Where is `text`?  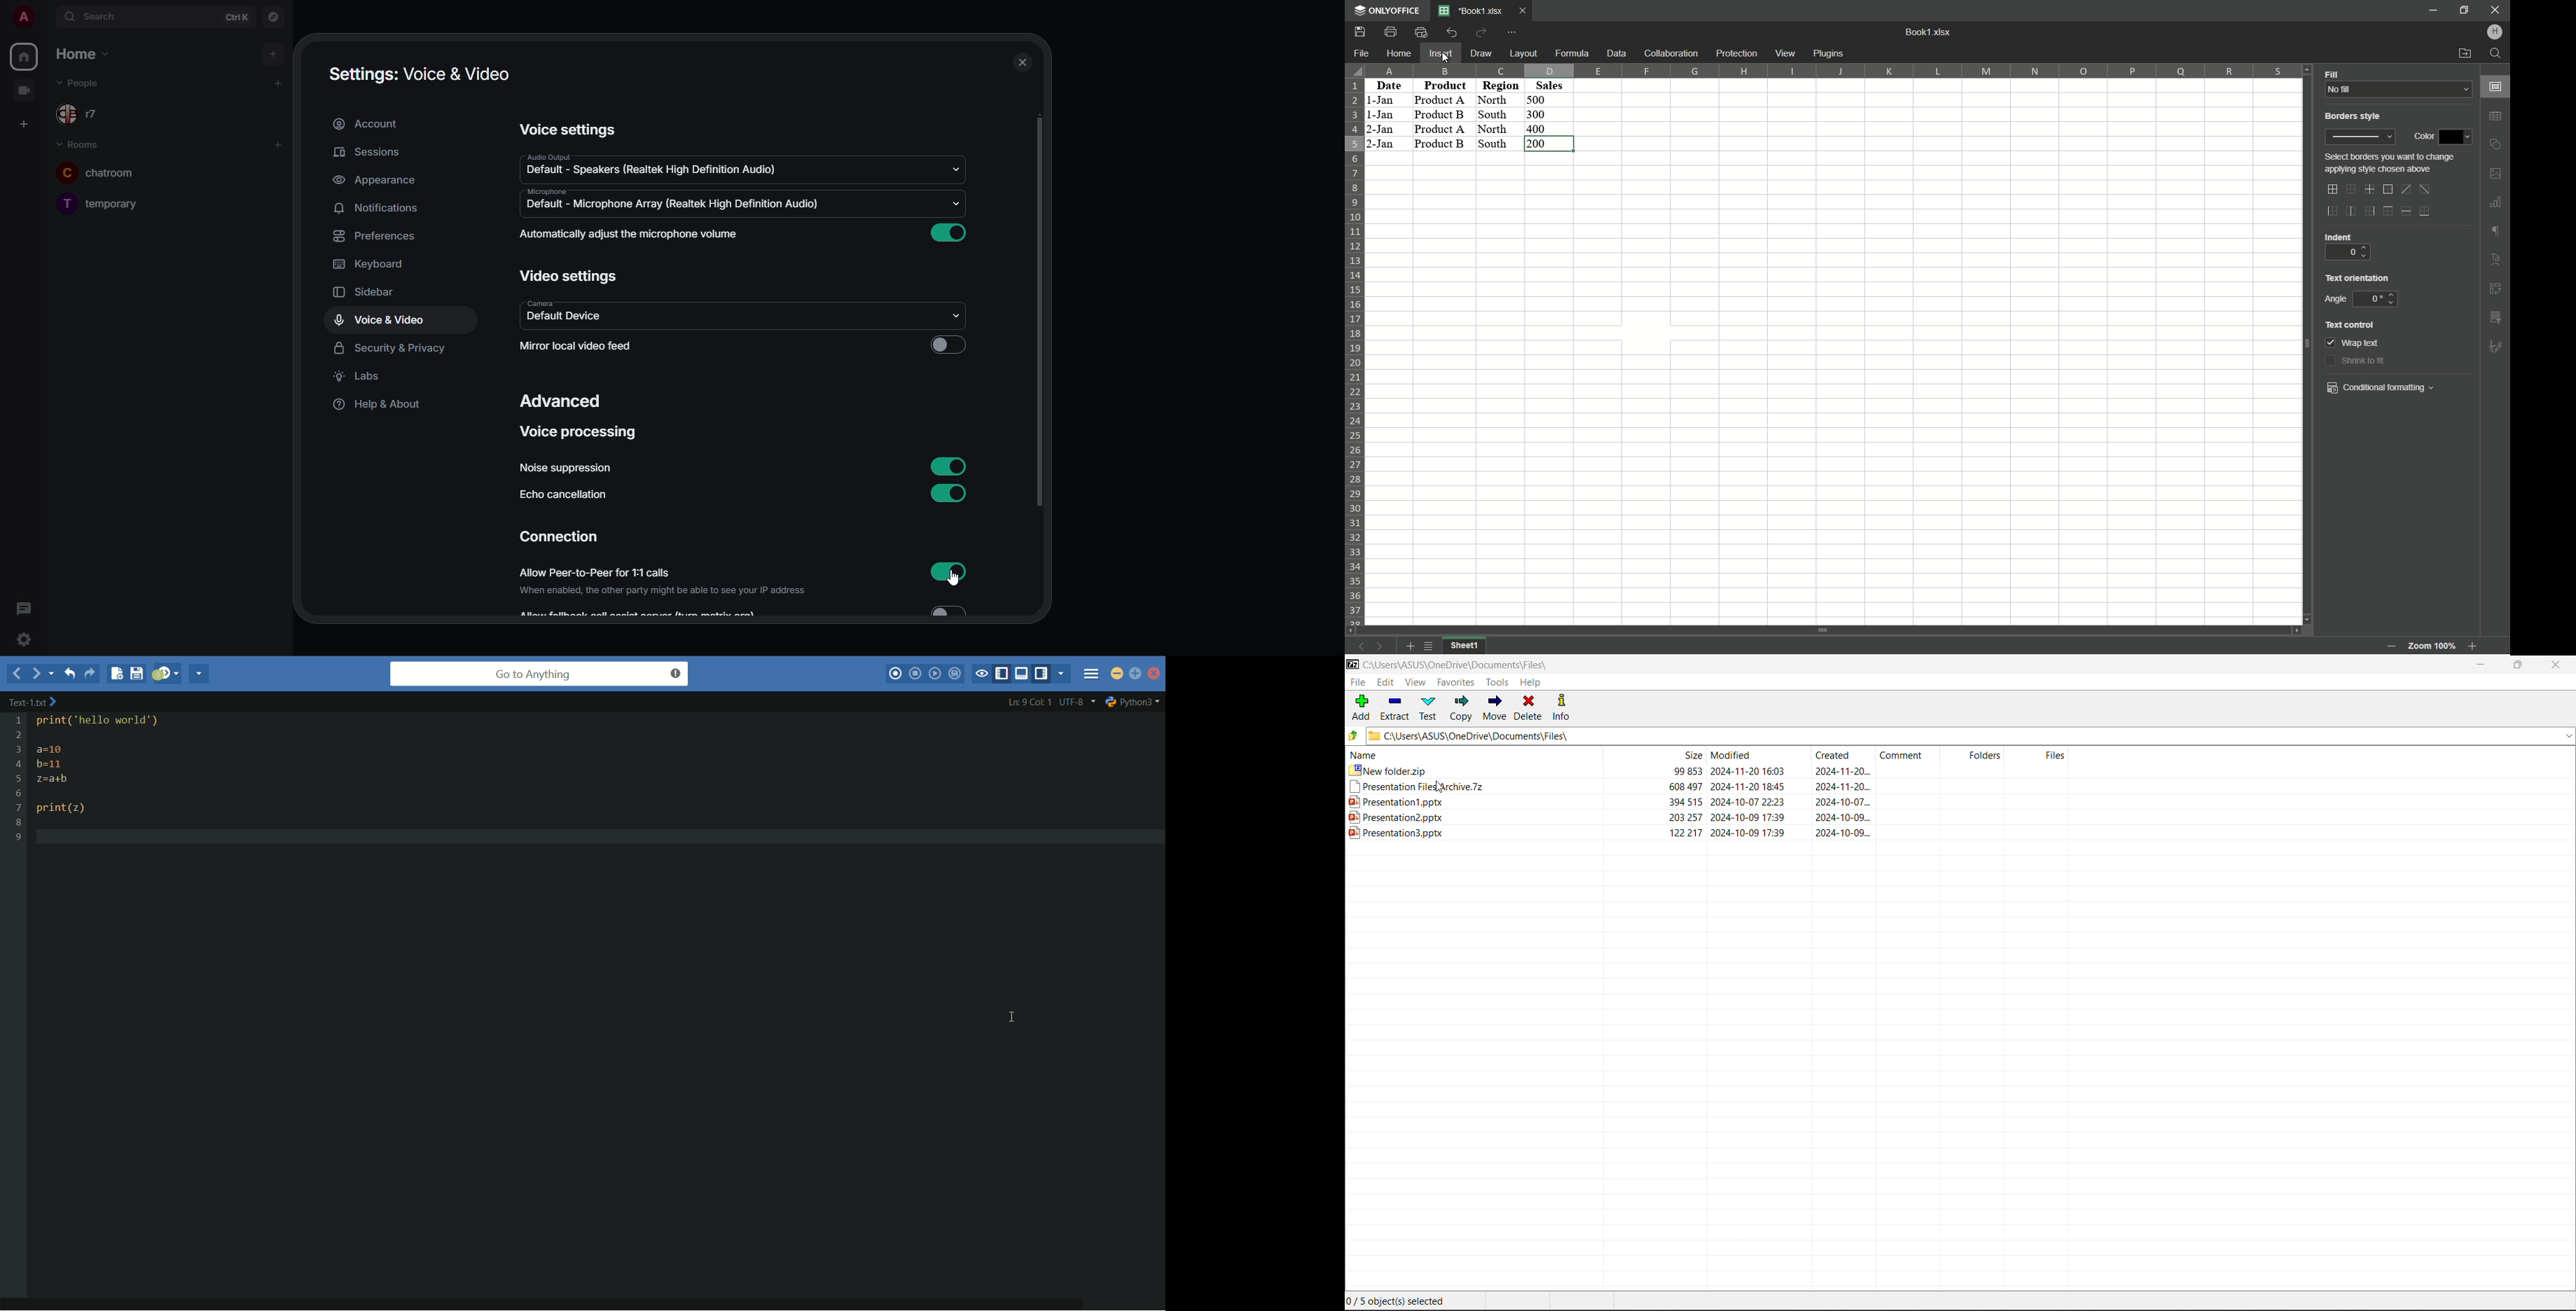
text is located at coordinates (2389, 163).